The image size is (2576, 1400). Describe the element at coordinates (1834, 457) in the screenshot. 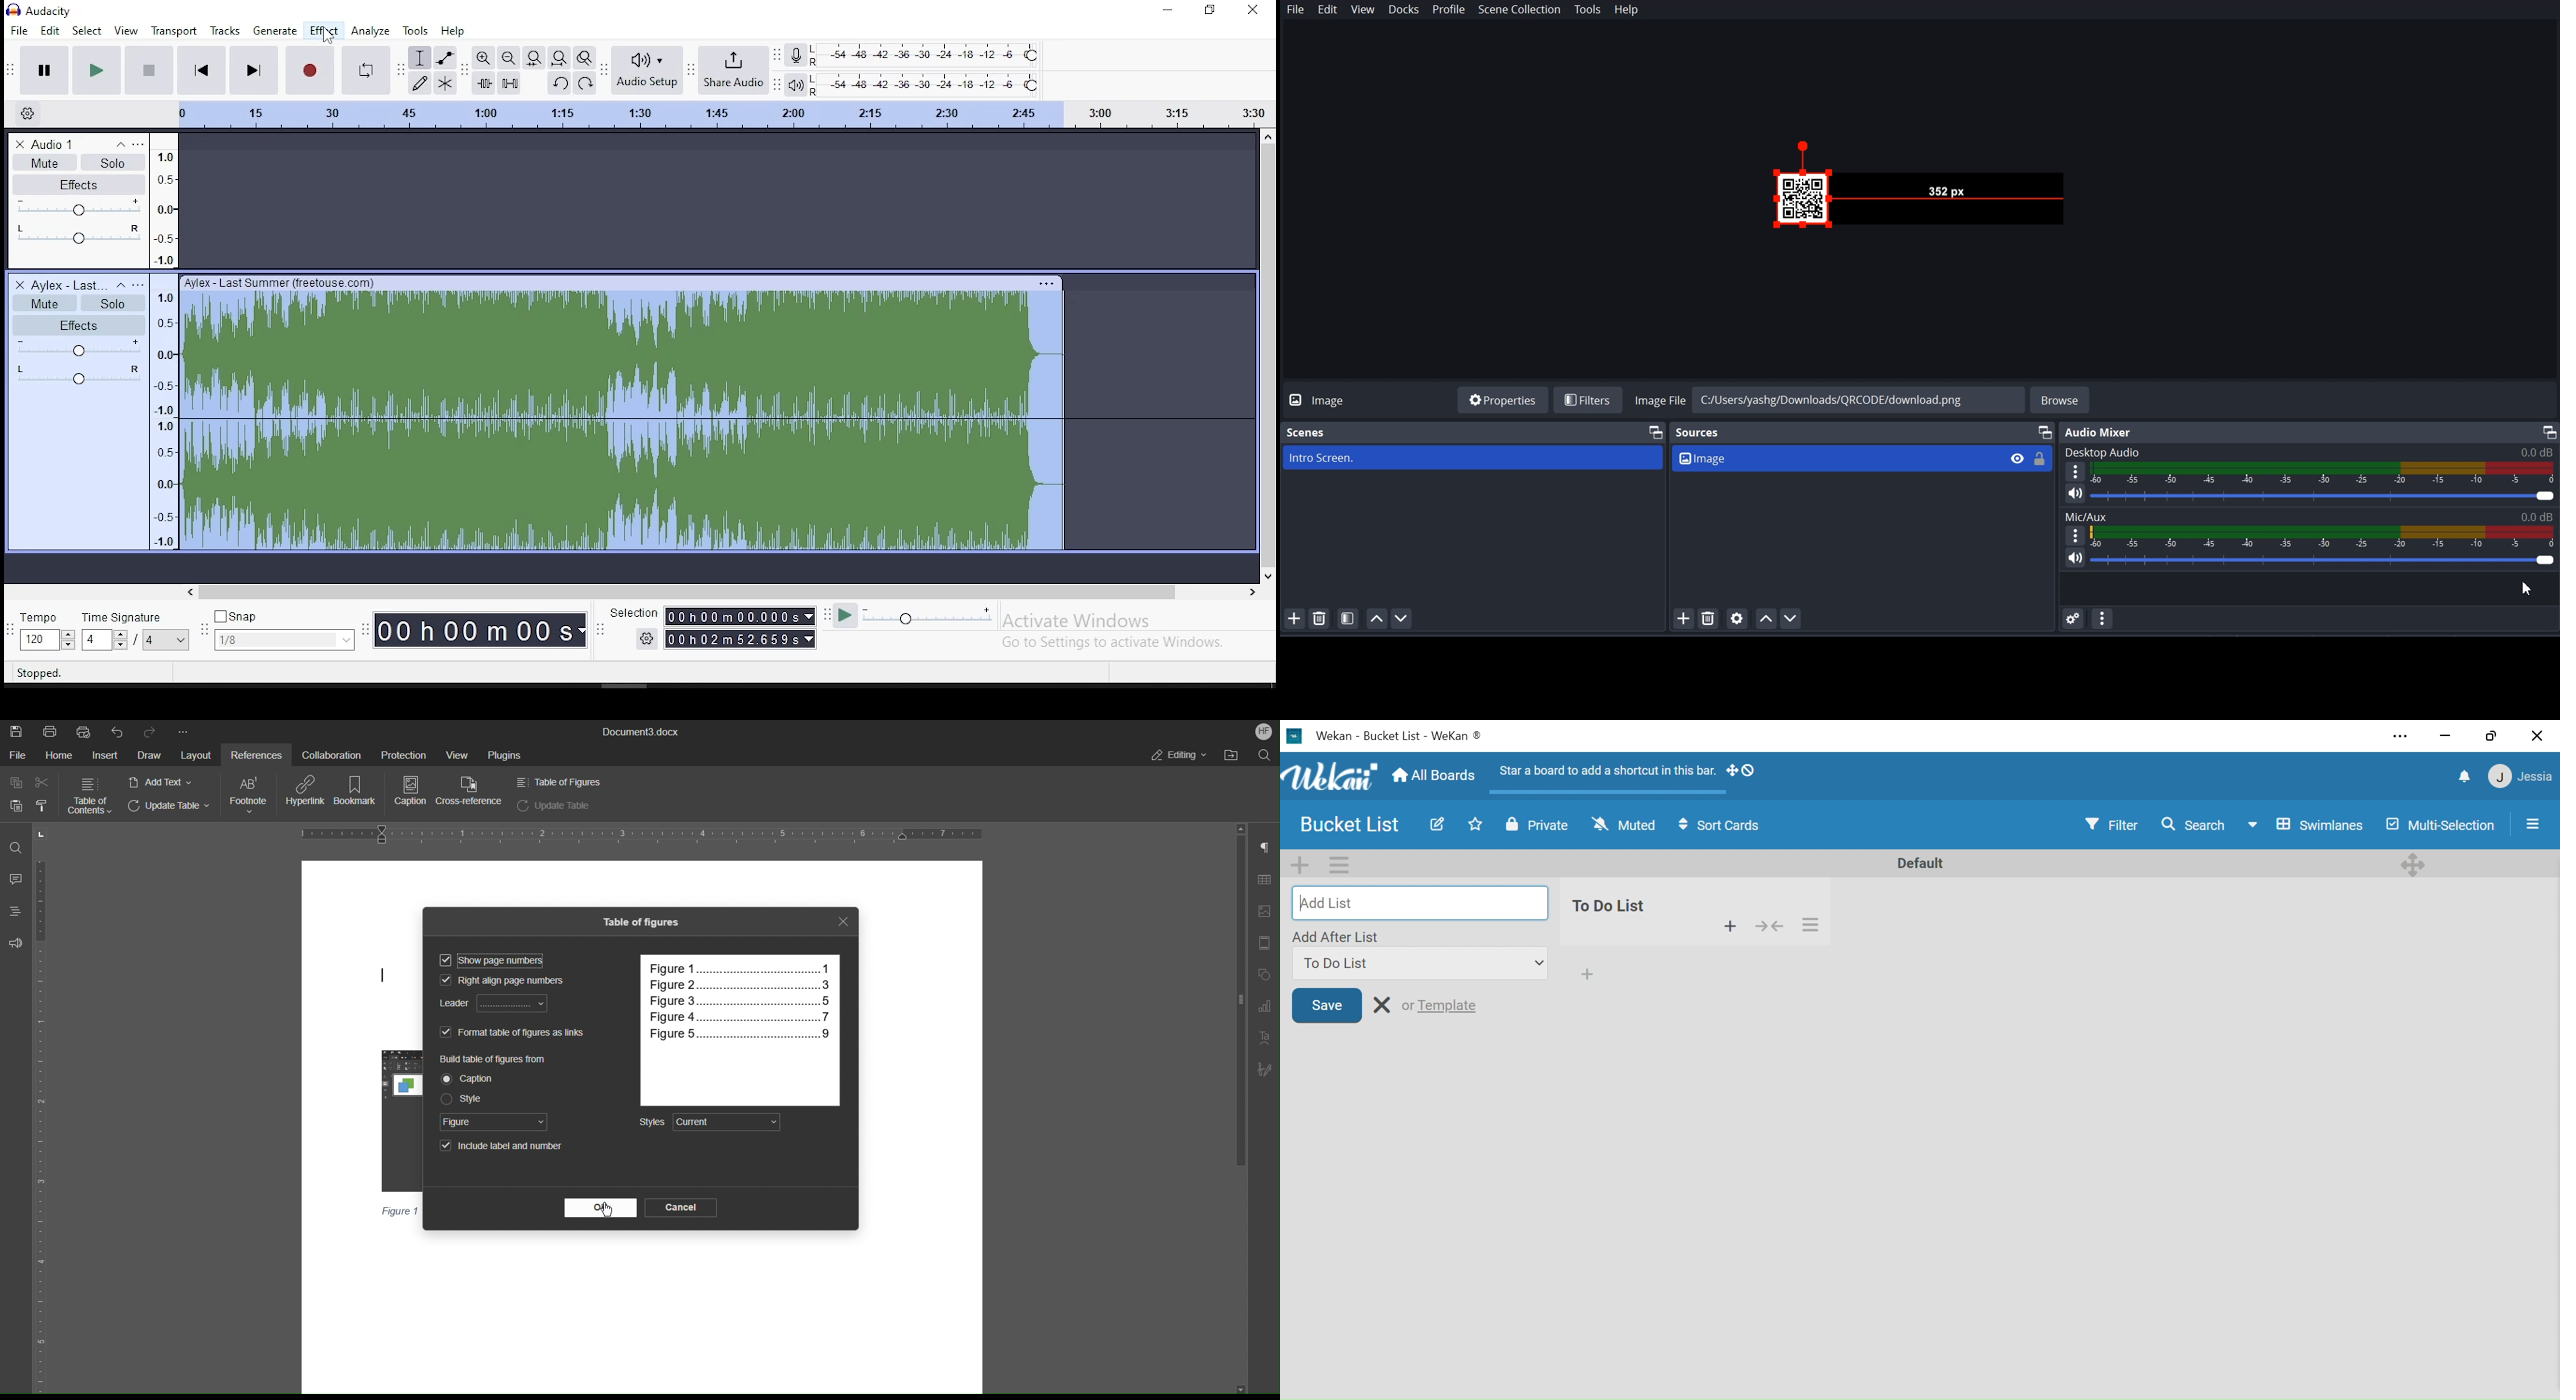

I see `Source file` at that location.